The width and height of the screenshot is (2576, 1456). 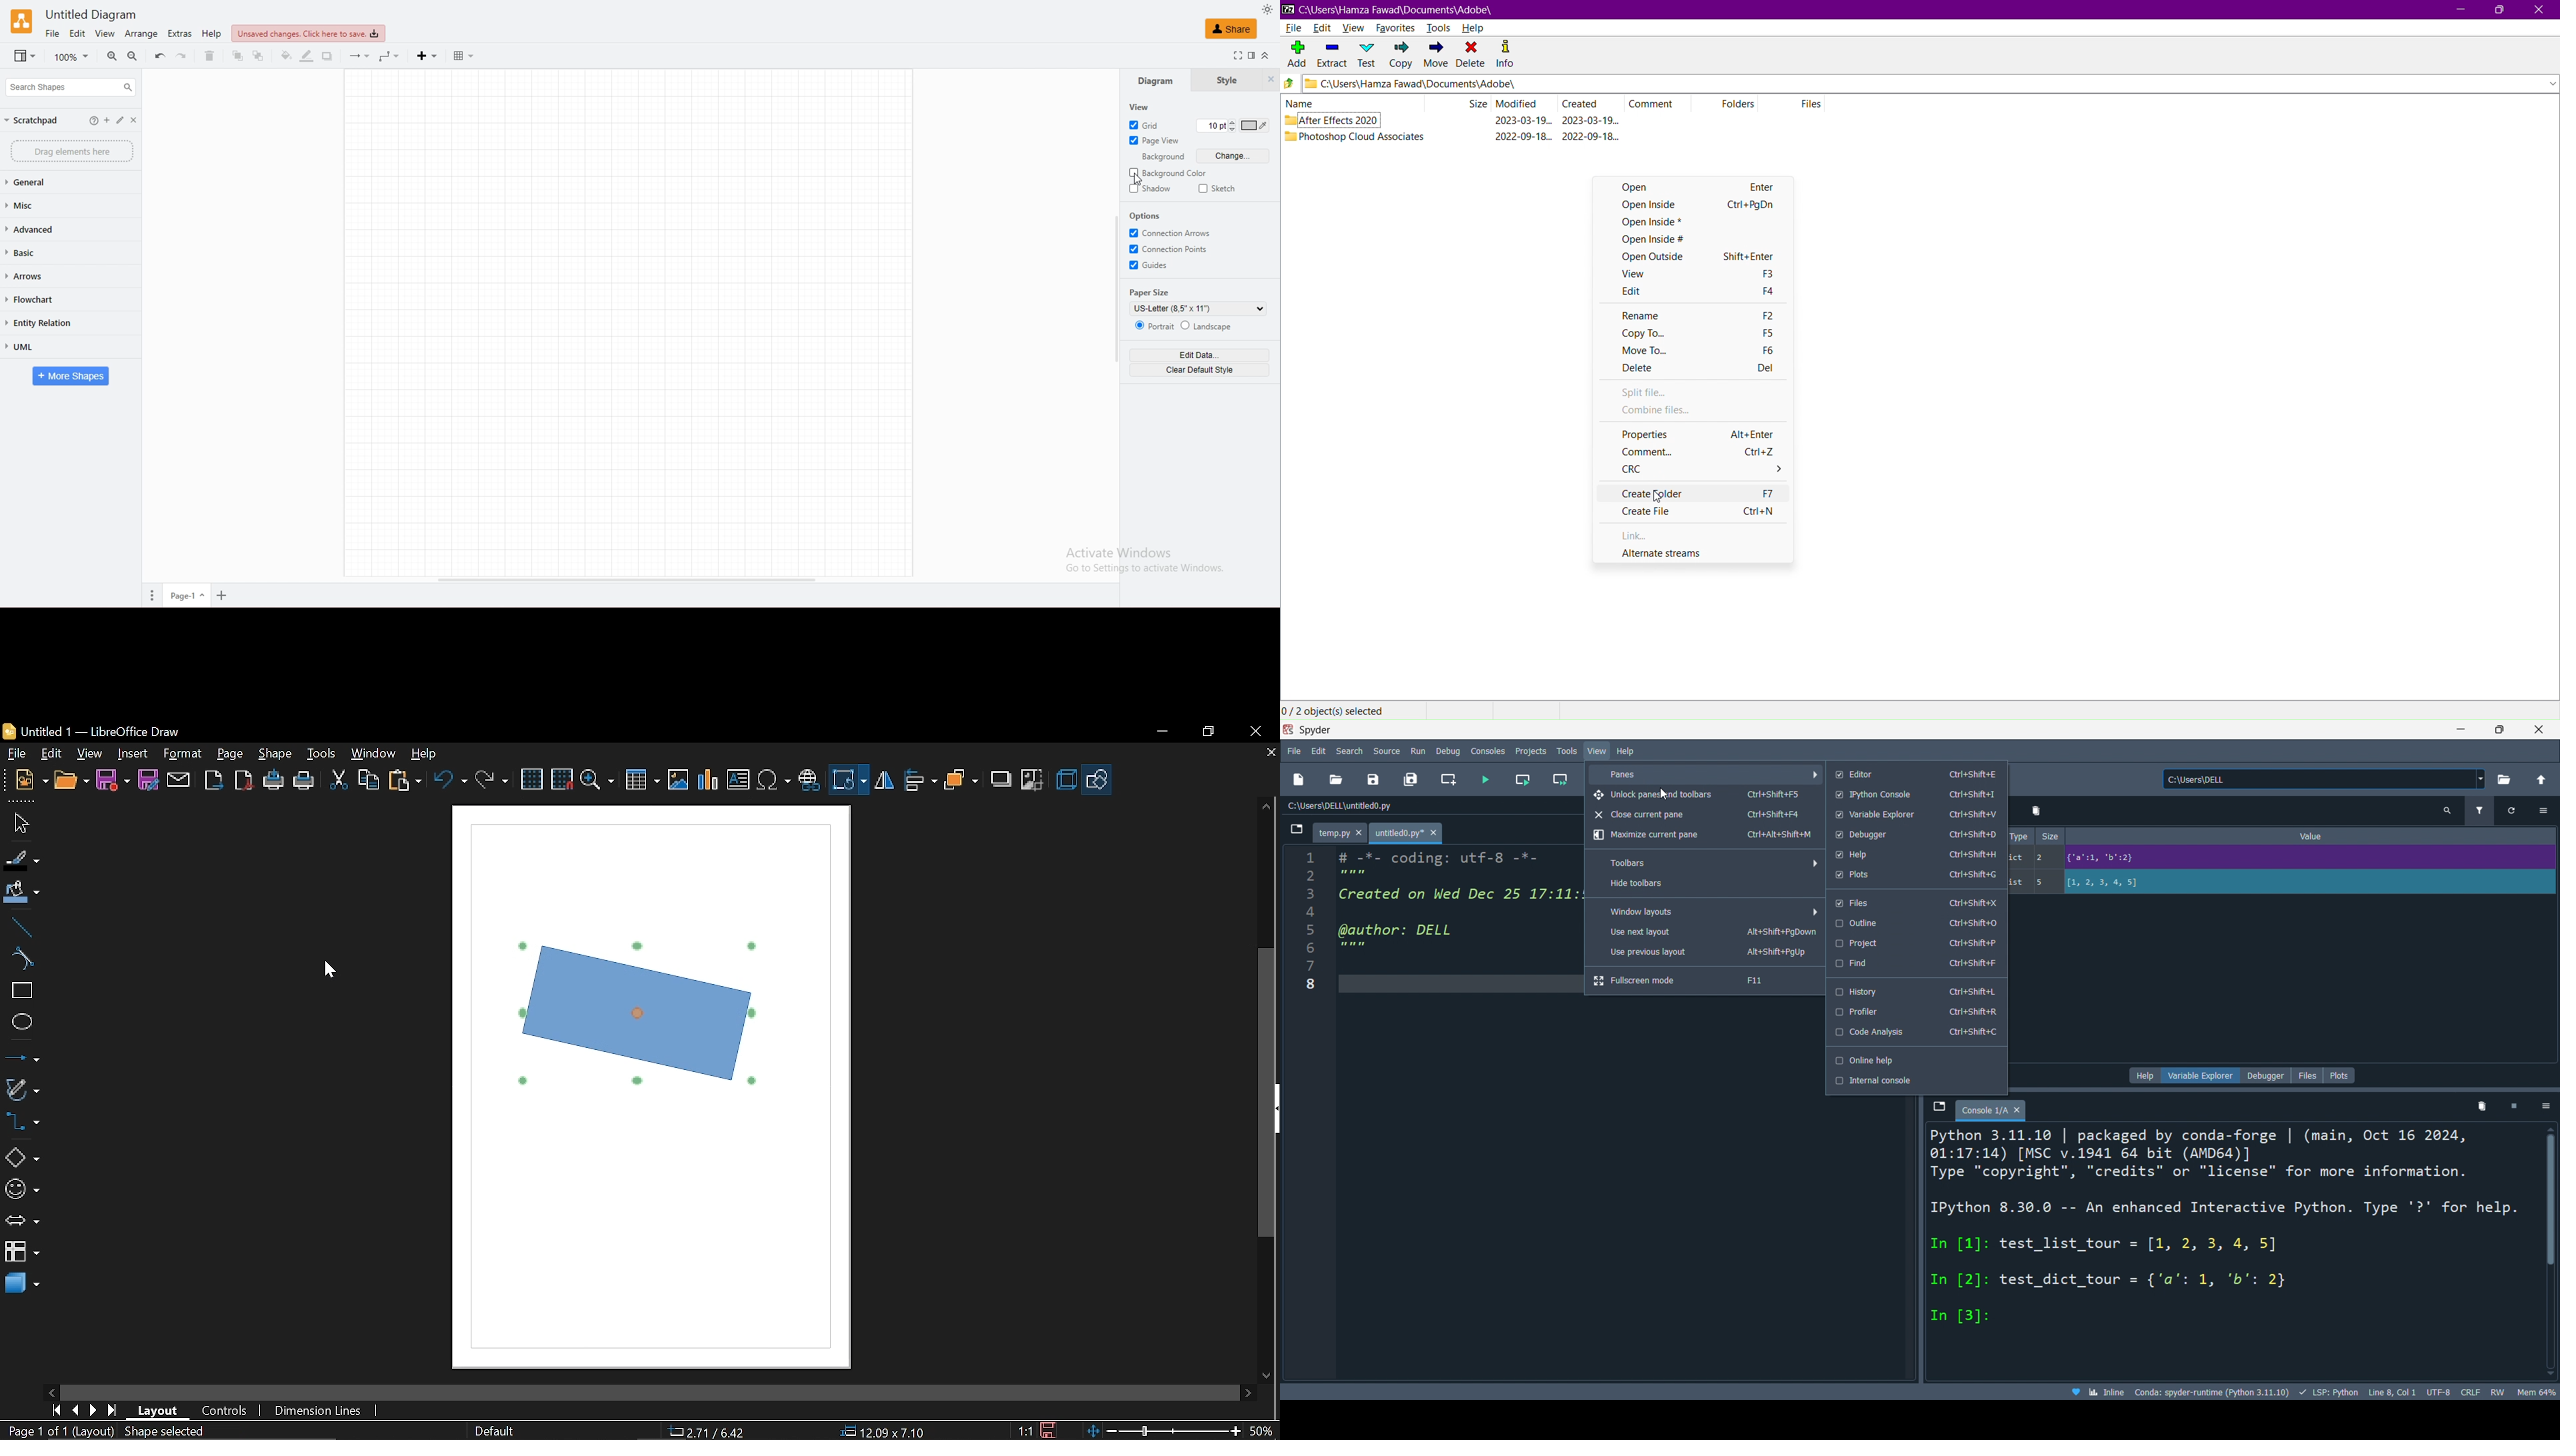 What do you see at coordinates (183, 754) in the screenshot?
I see `Format` at bounding box center [183, 754].